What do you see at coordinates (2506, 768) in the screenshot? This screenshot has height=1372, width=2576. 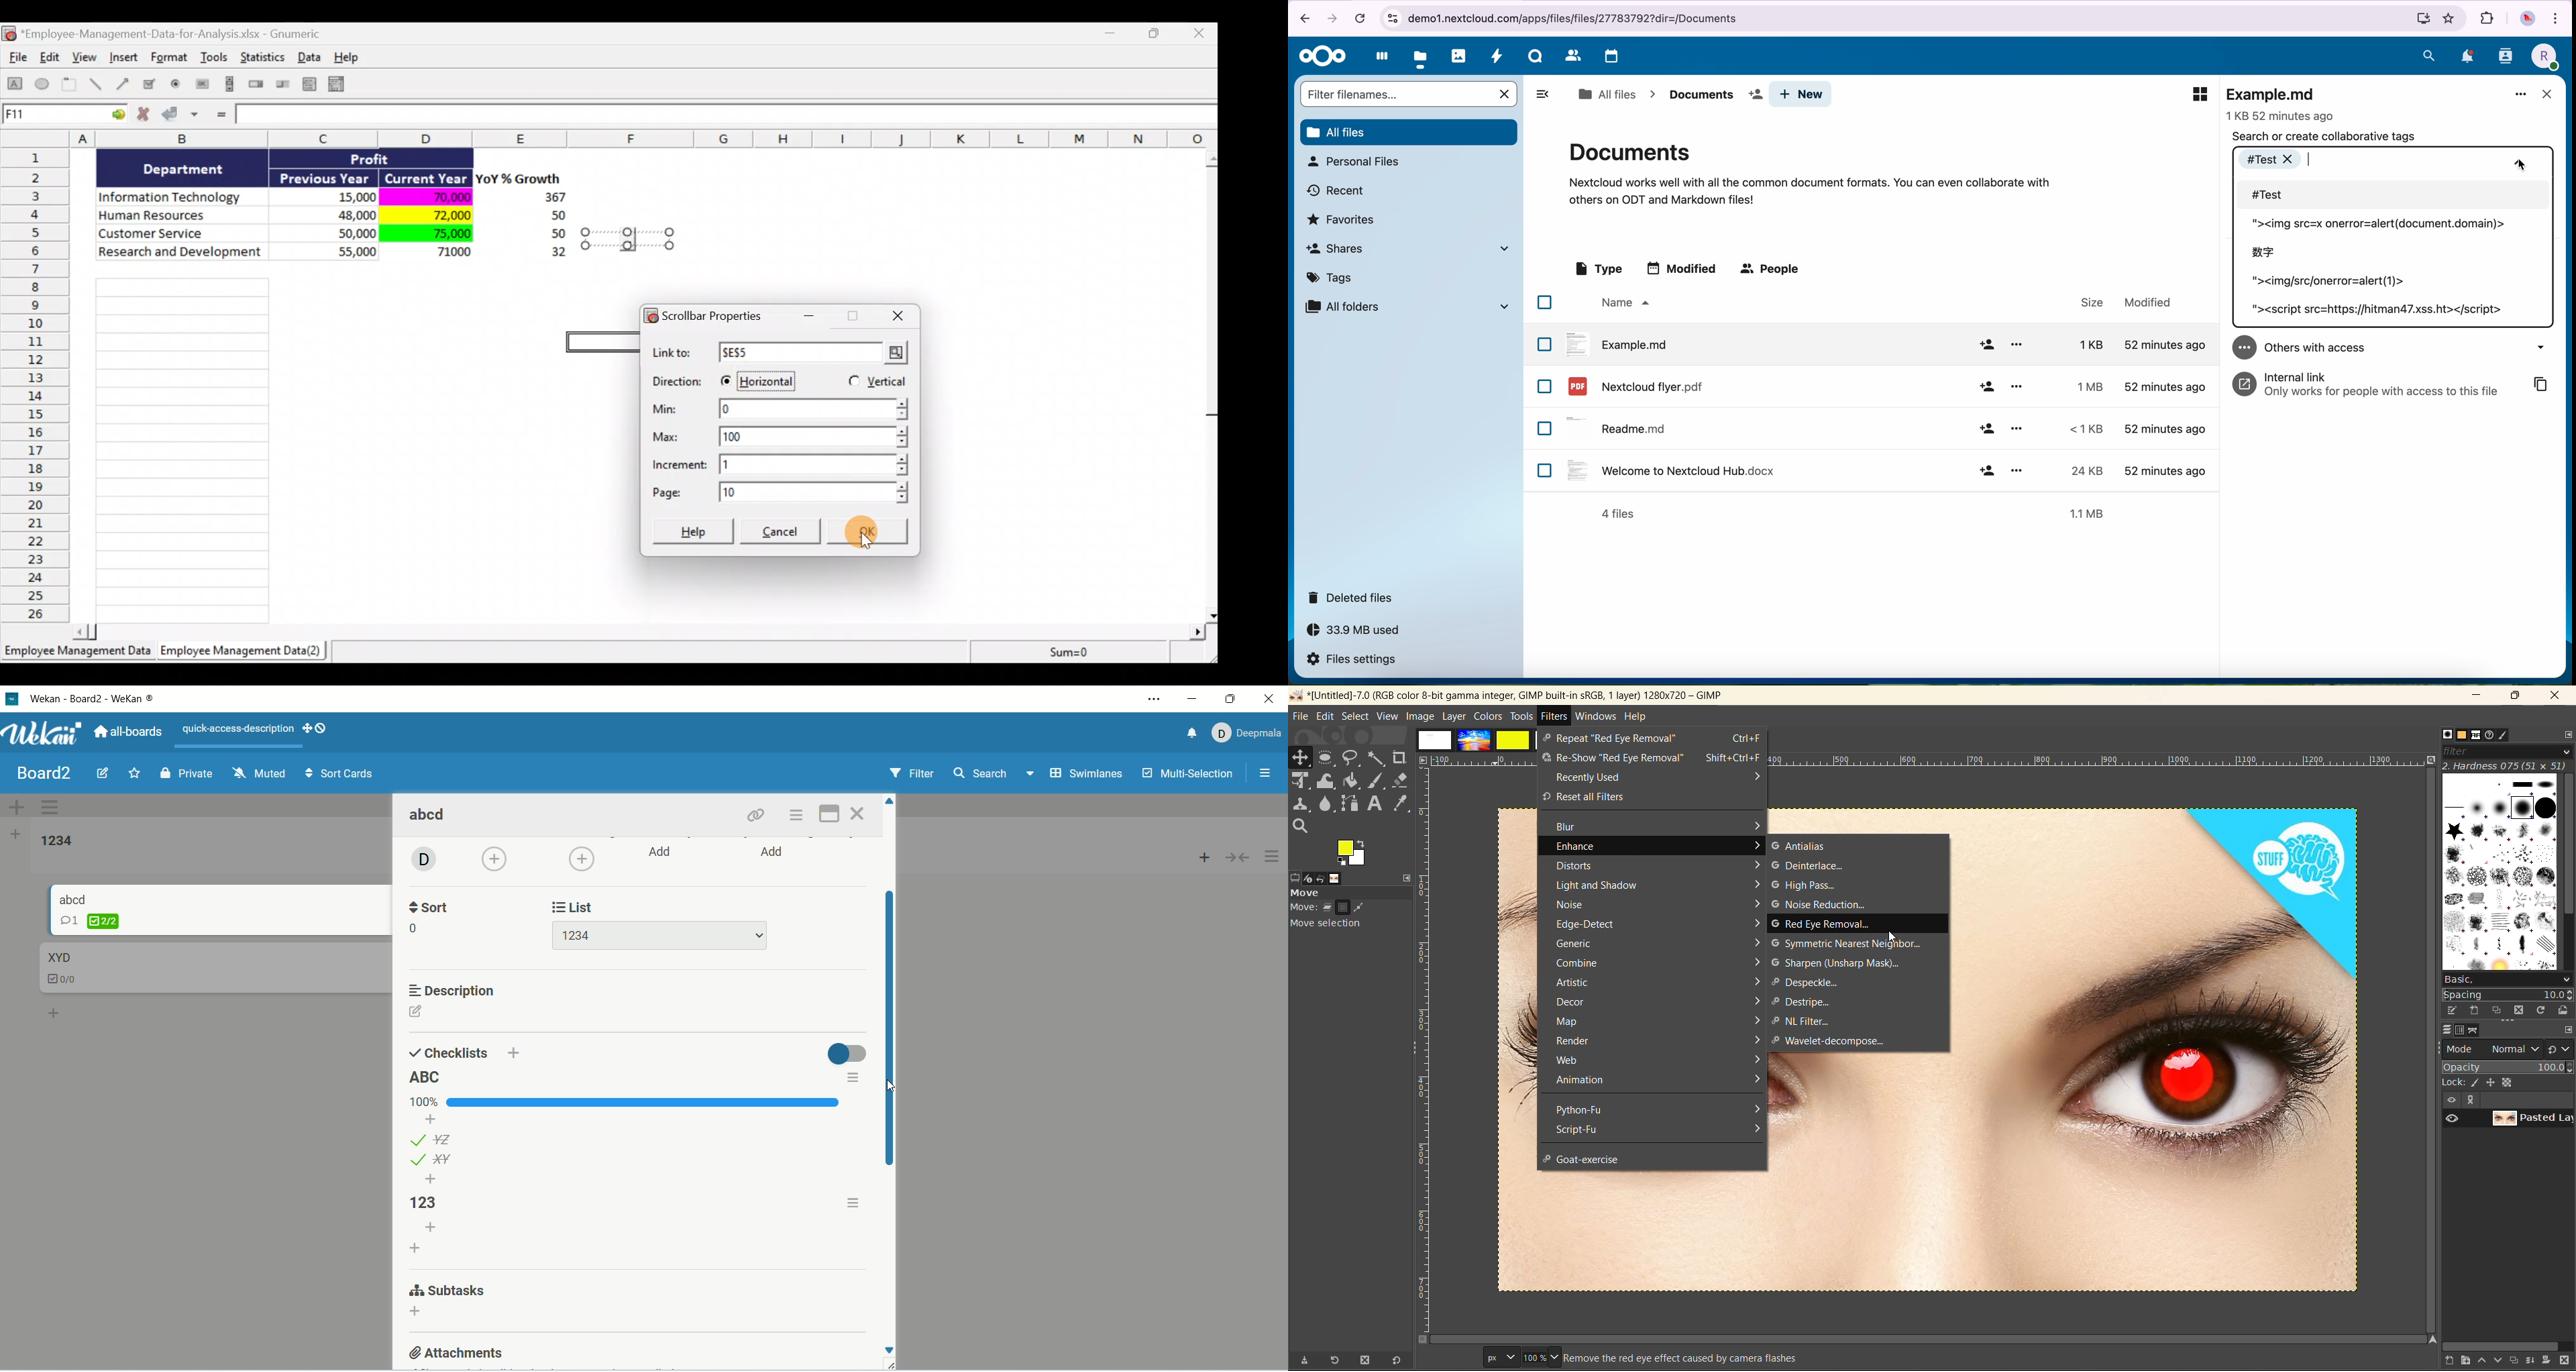 I see `hardness` at bounding box center [2506, 768].